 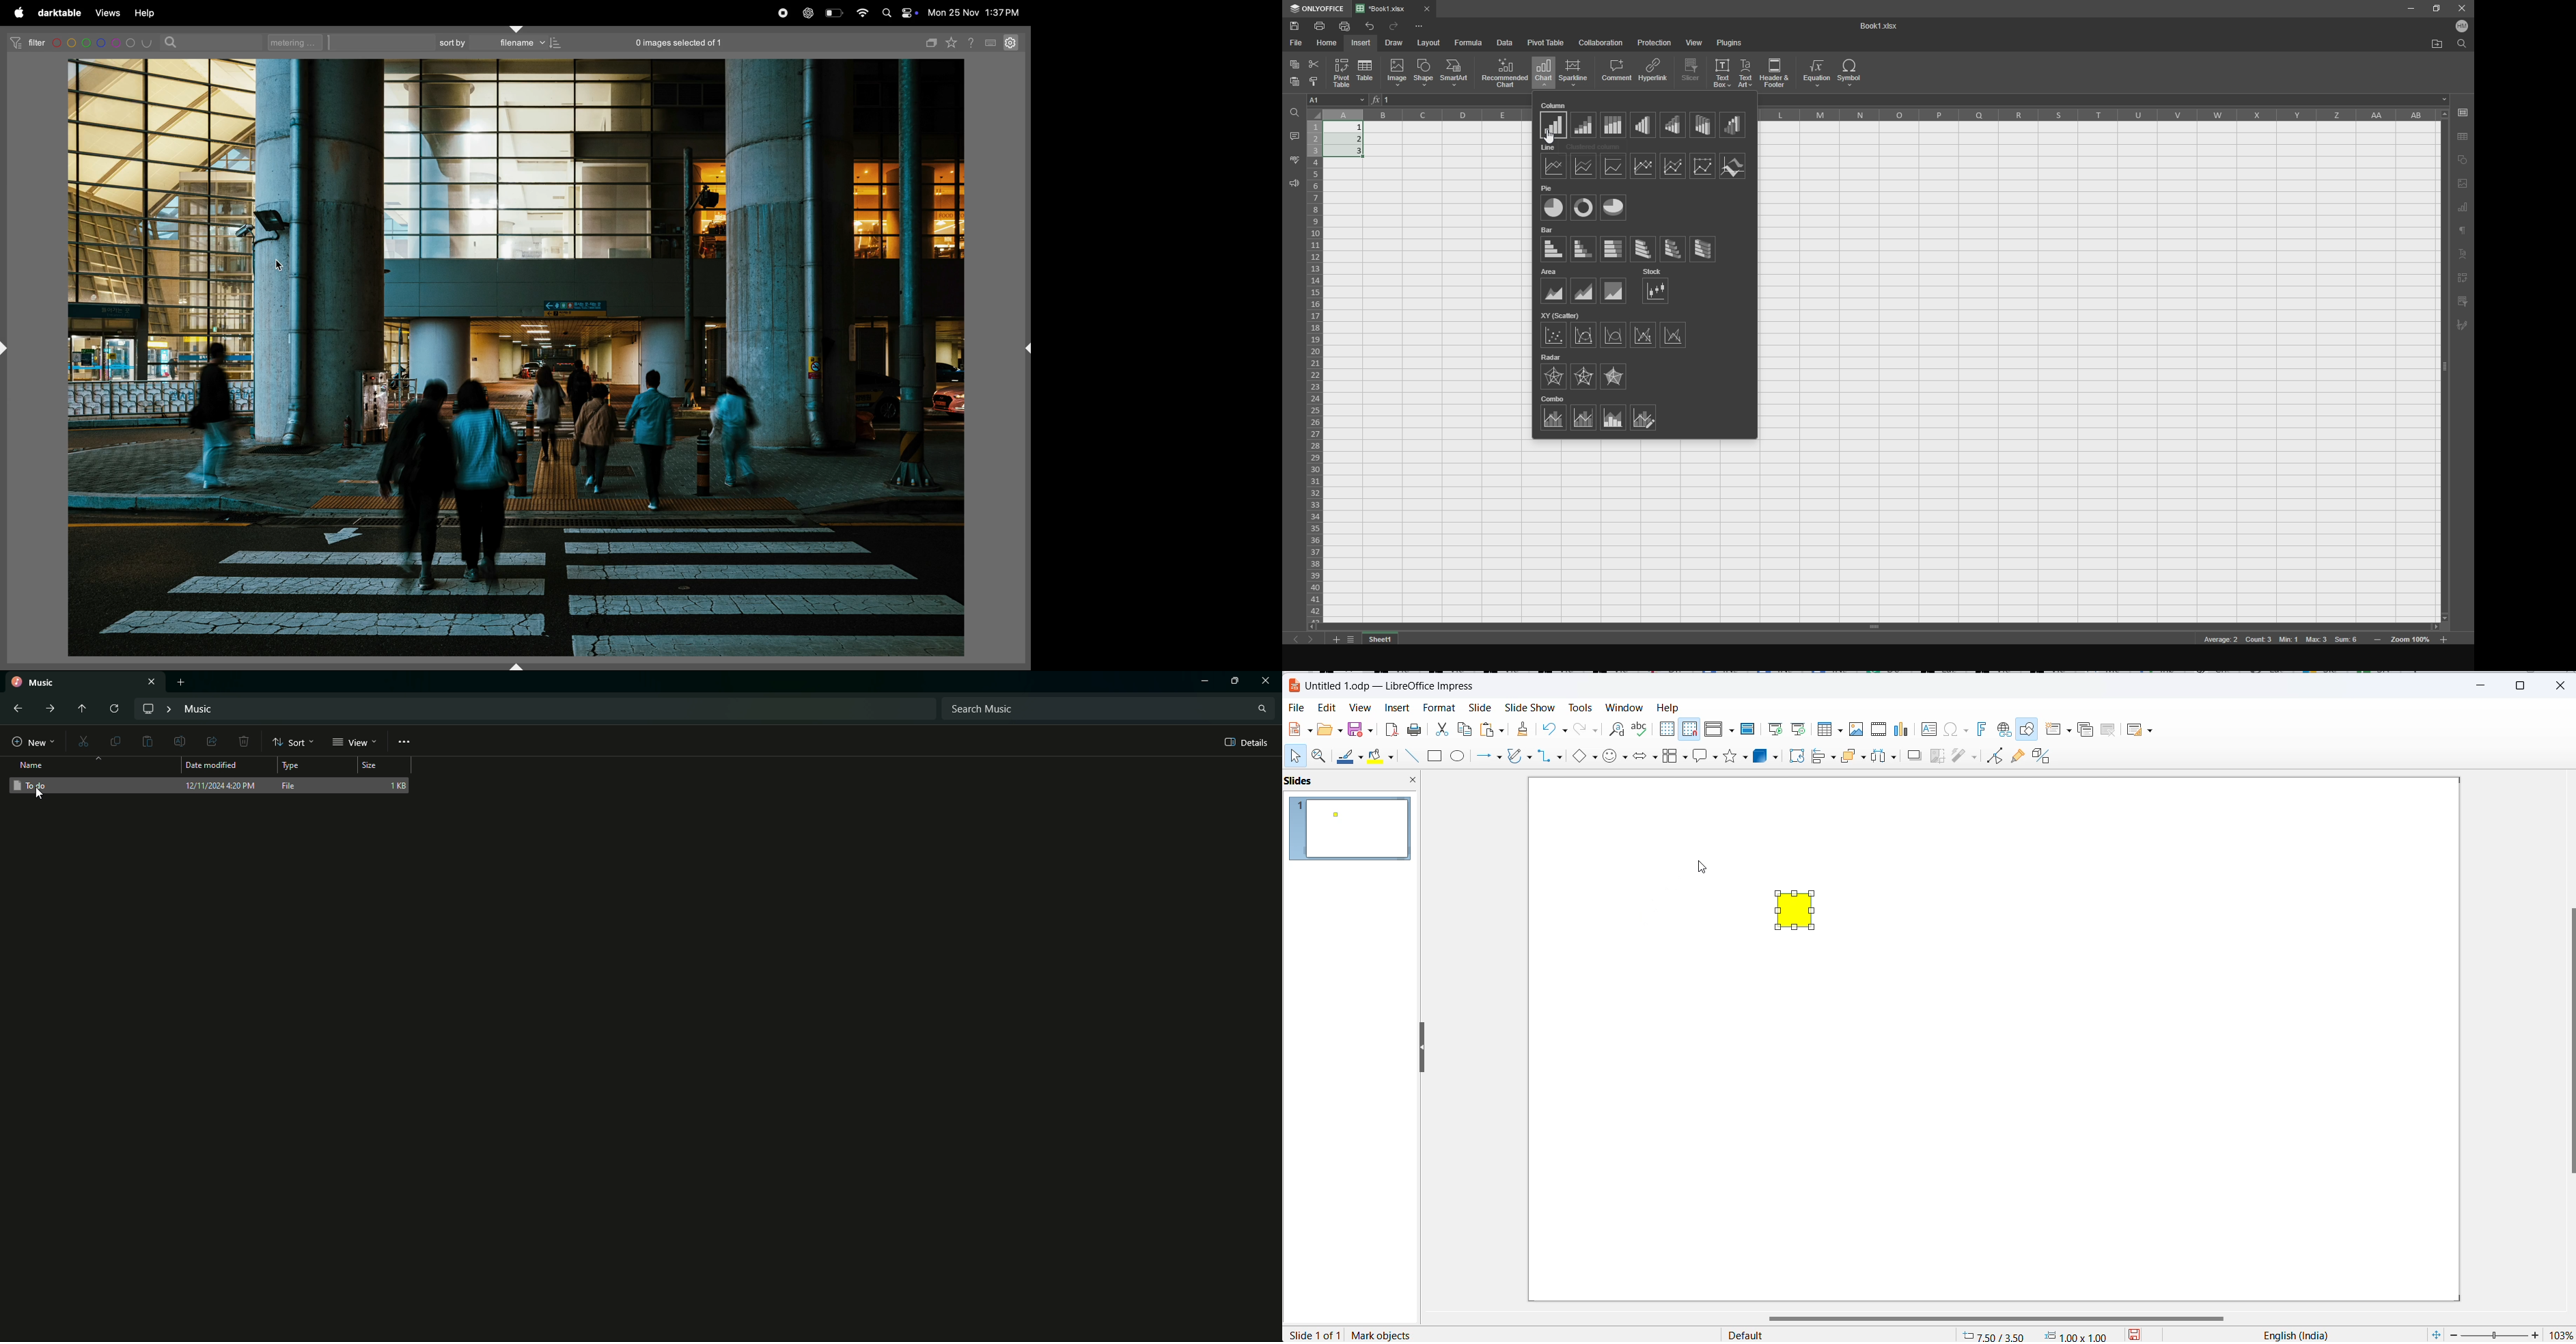 I want to click on line, so click(x=1349, y=758).